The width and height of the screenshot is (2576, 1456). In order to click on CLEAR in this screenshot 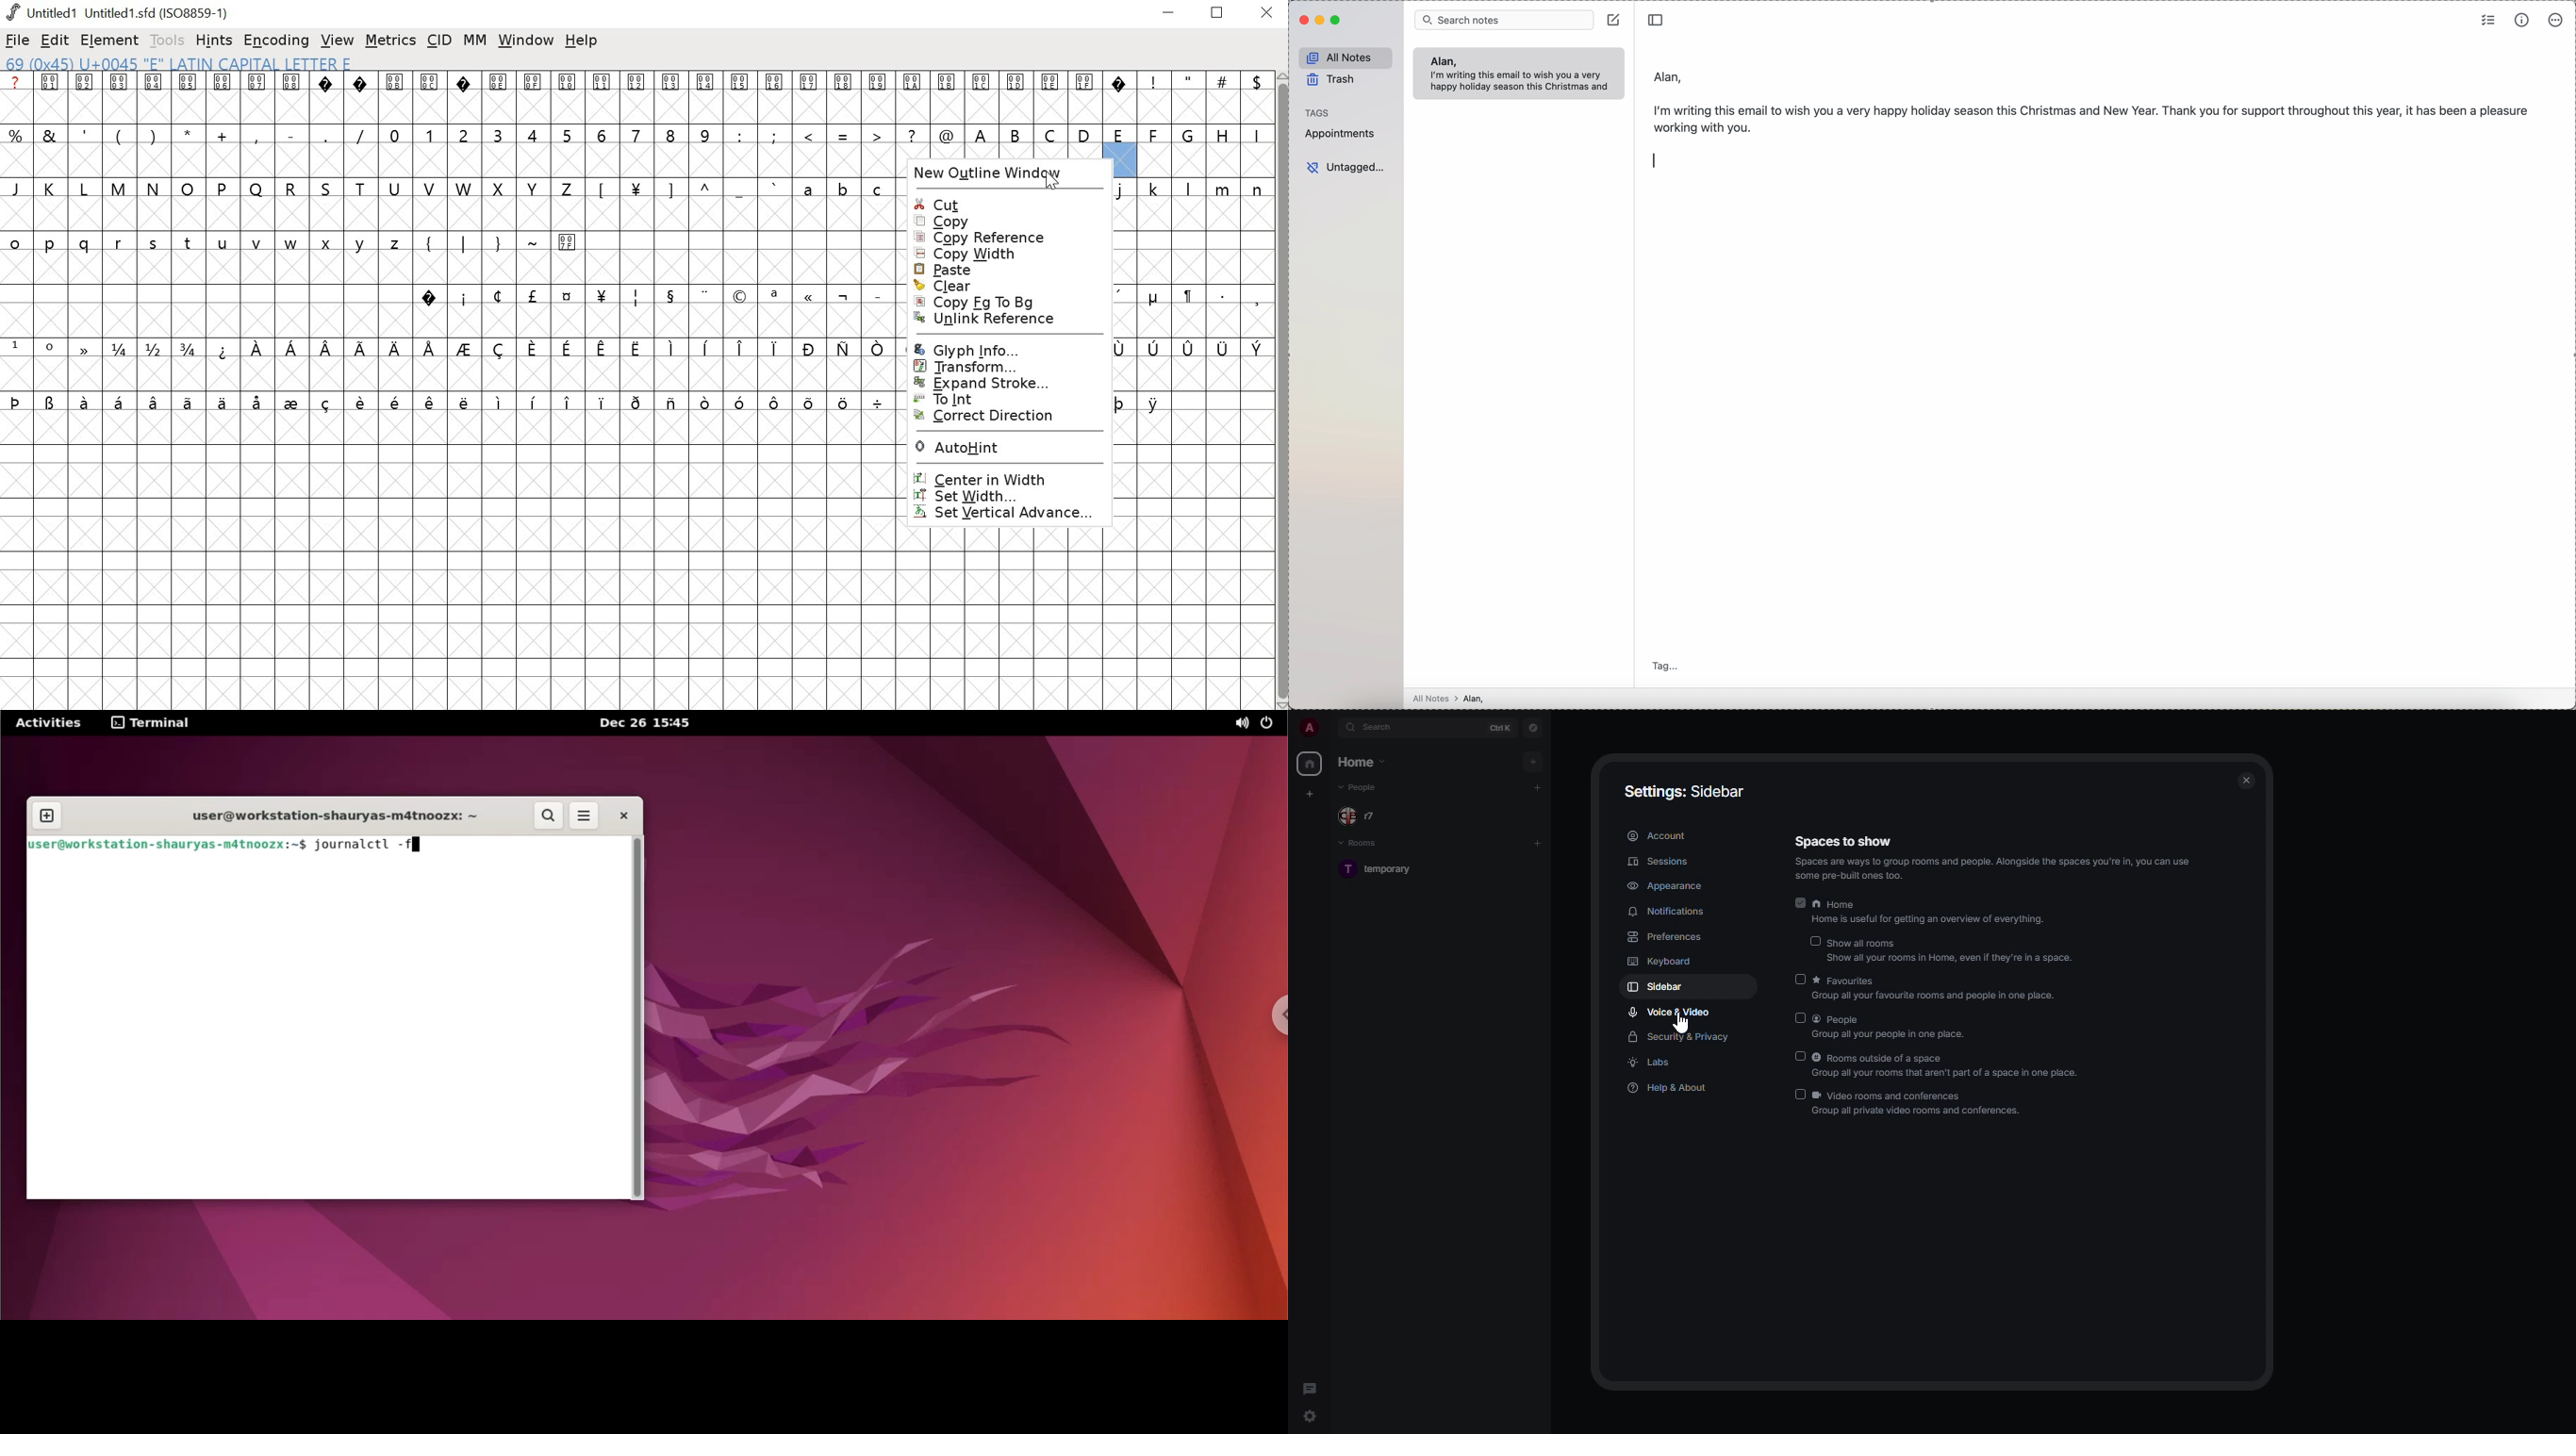, I will do `click(999, 286)`.